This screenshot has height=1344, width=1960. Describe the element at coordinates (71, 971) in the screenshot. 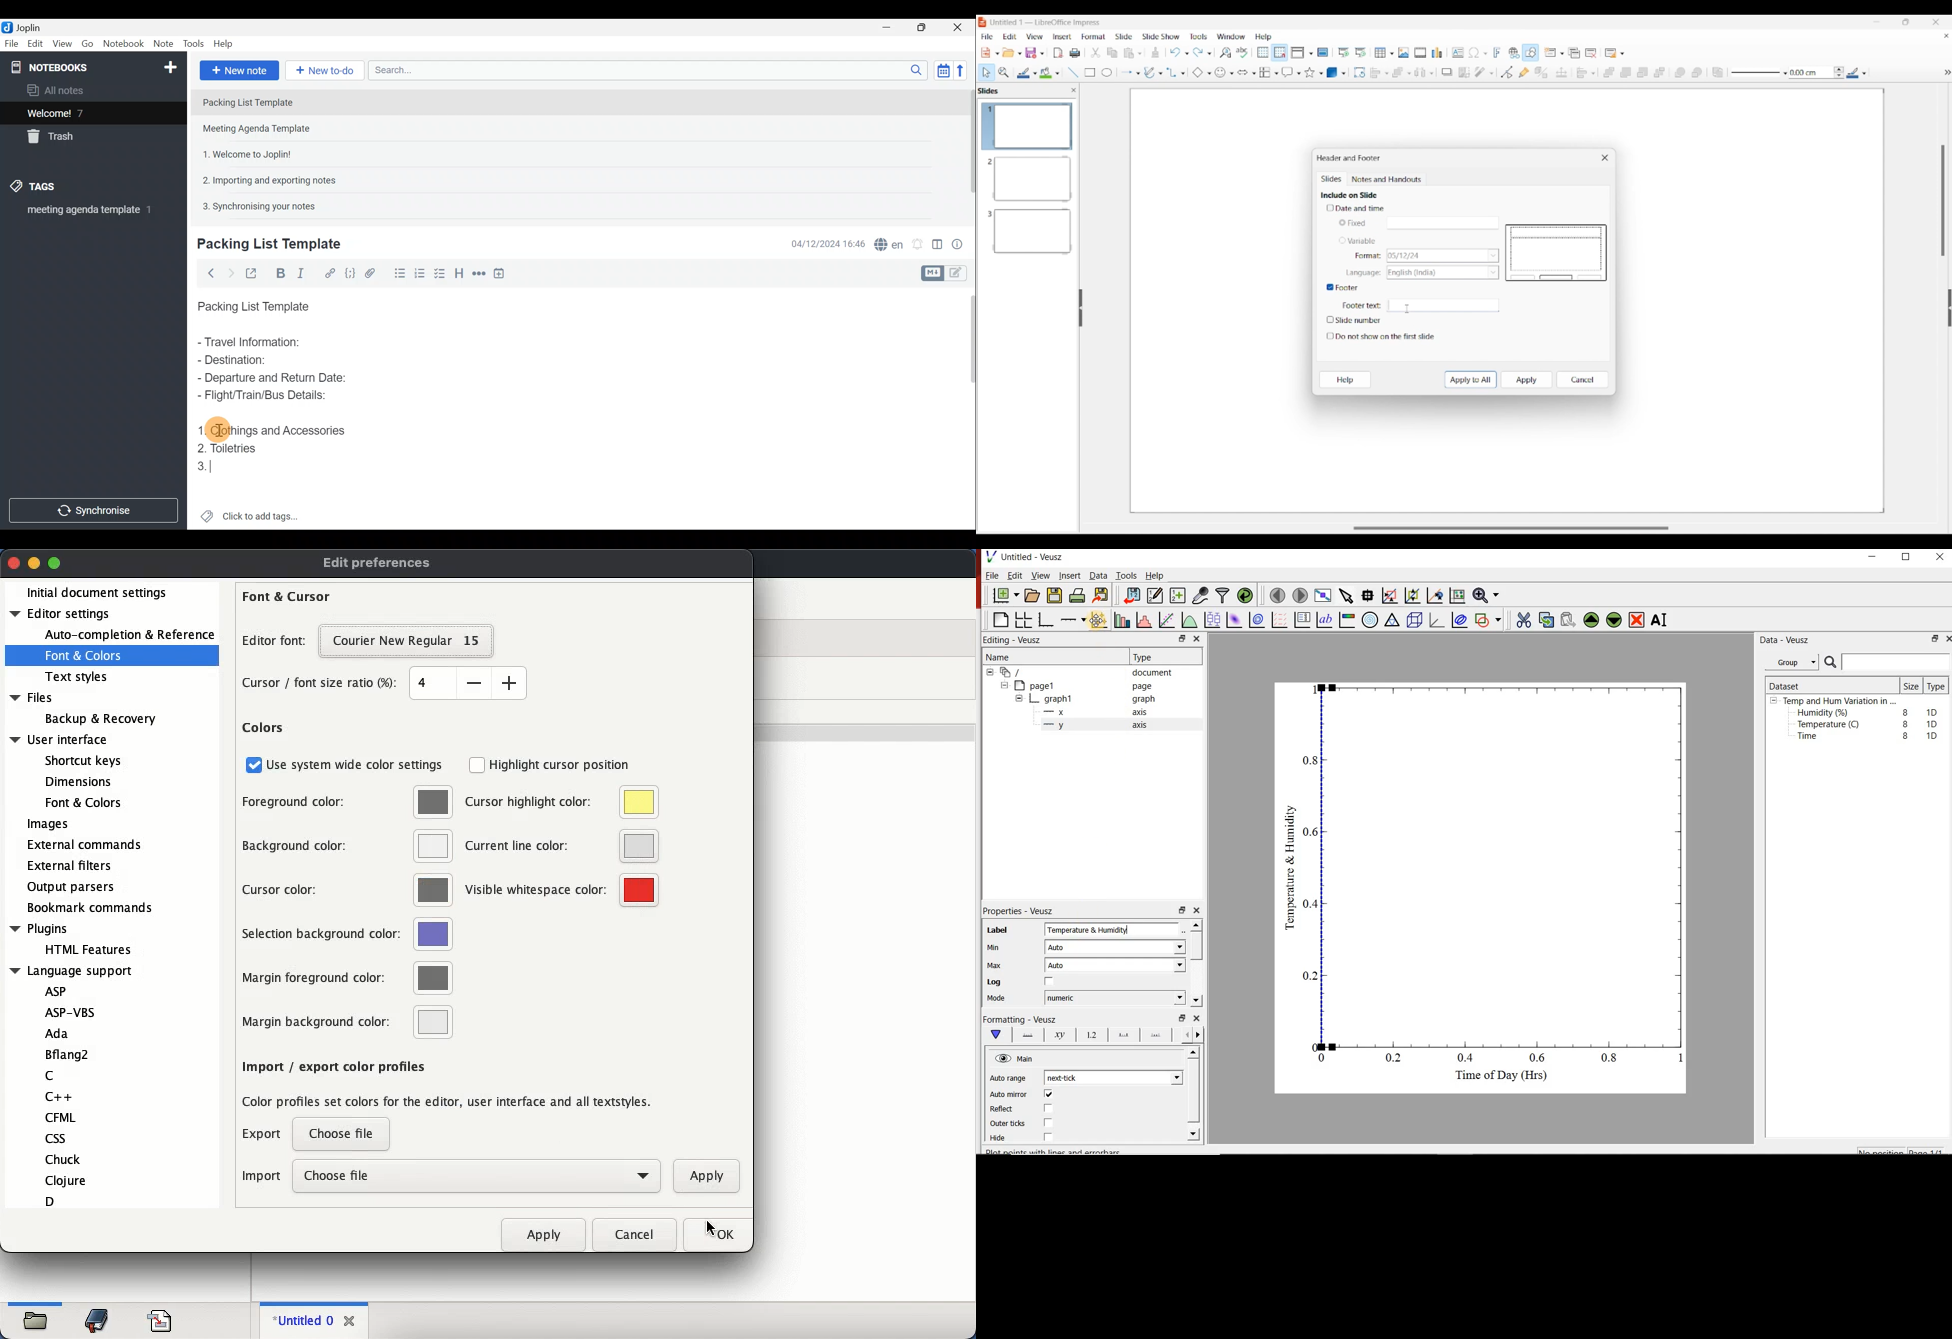

I see `language support` at that location.